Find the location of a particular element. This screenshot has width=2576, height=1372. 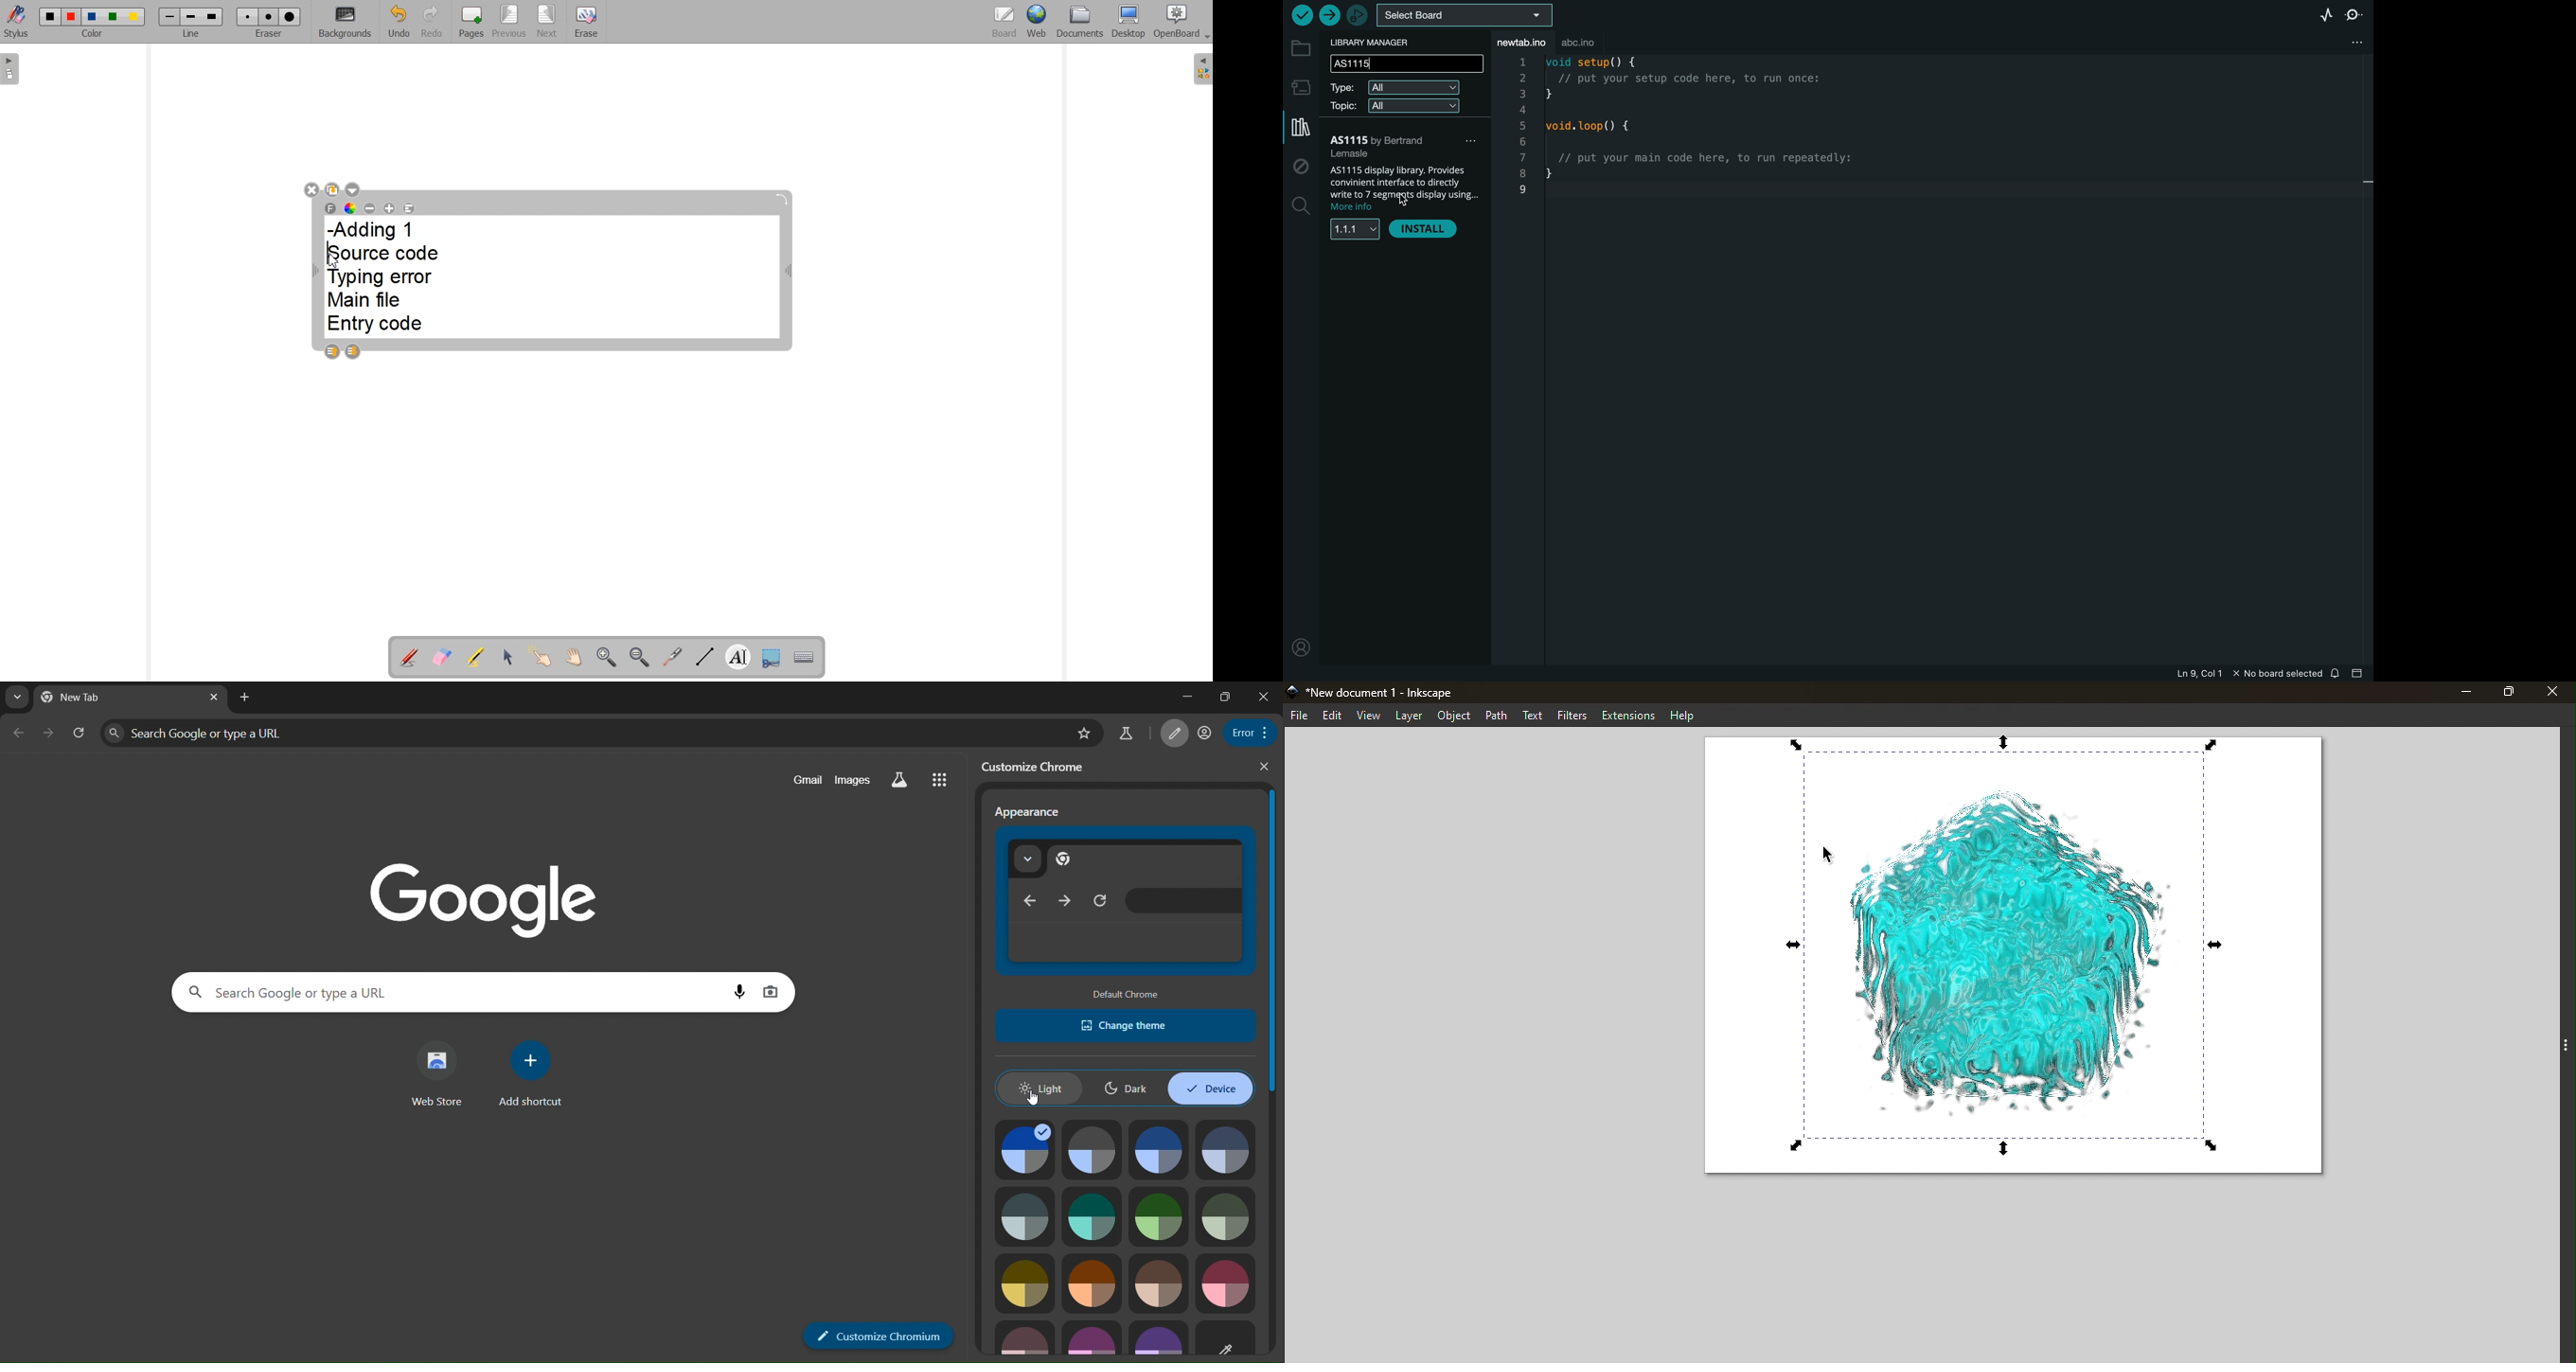

debugger is located at coordinates (1359, 15).